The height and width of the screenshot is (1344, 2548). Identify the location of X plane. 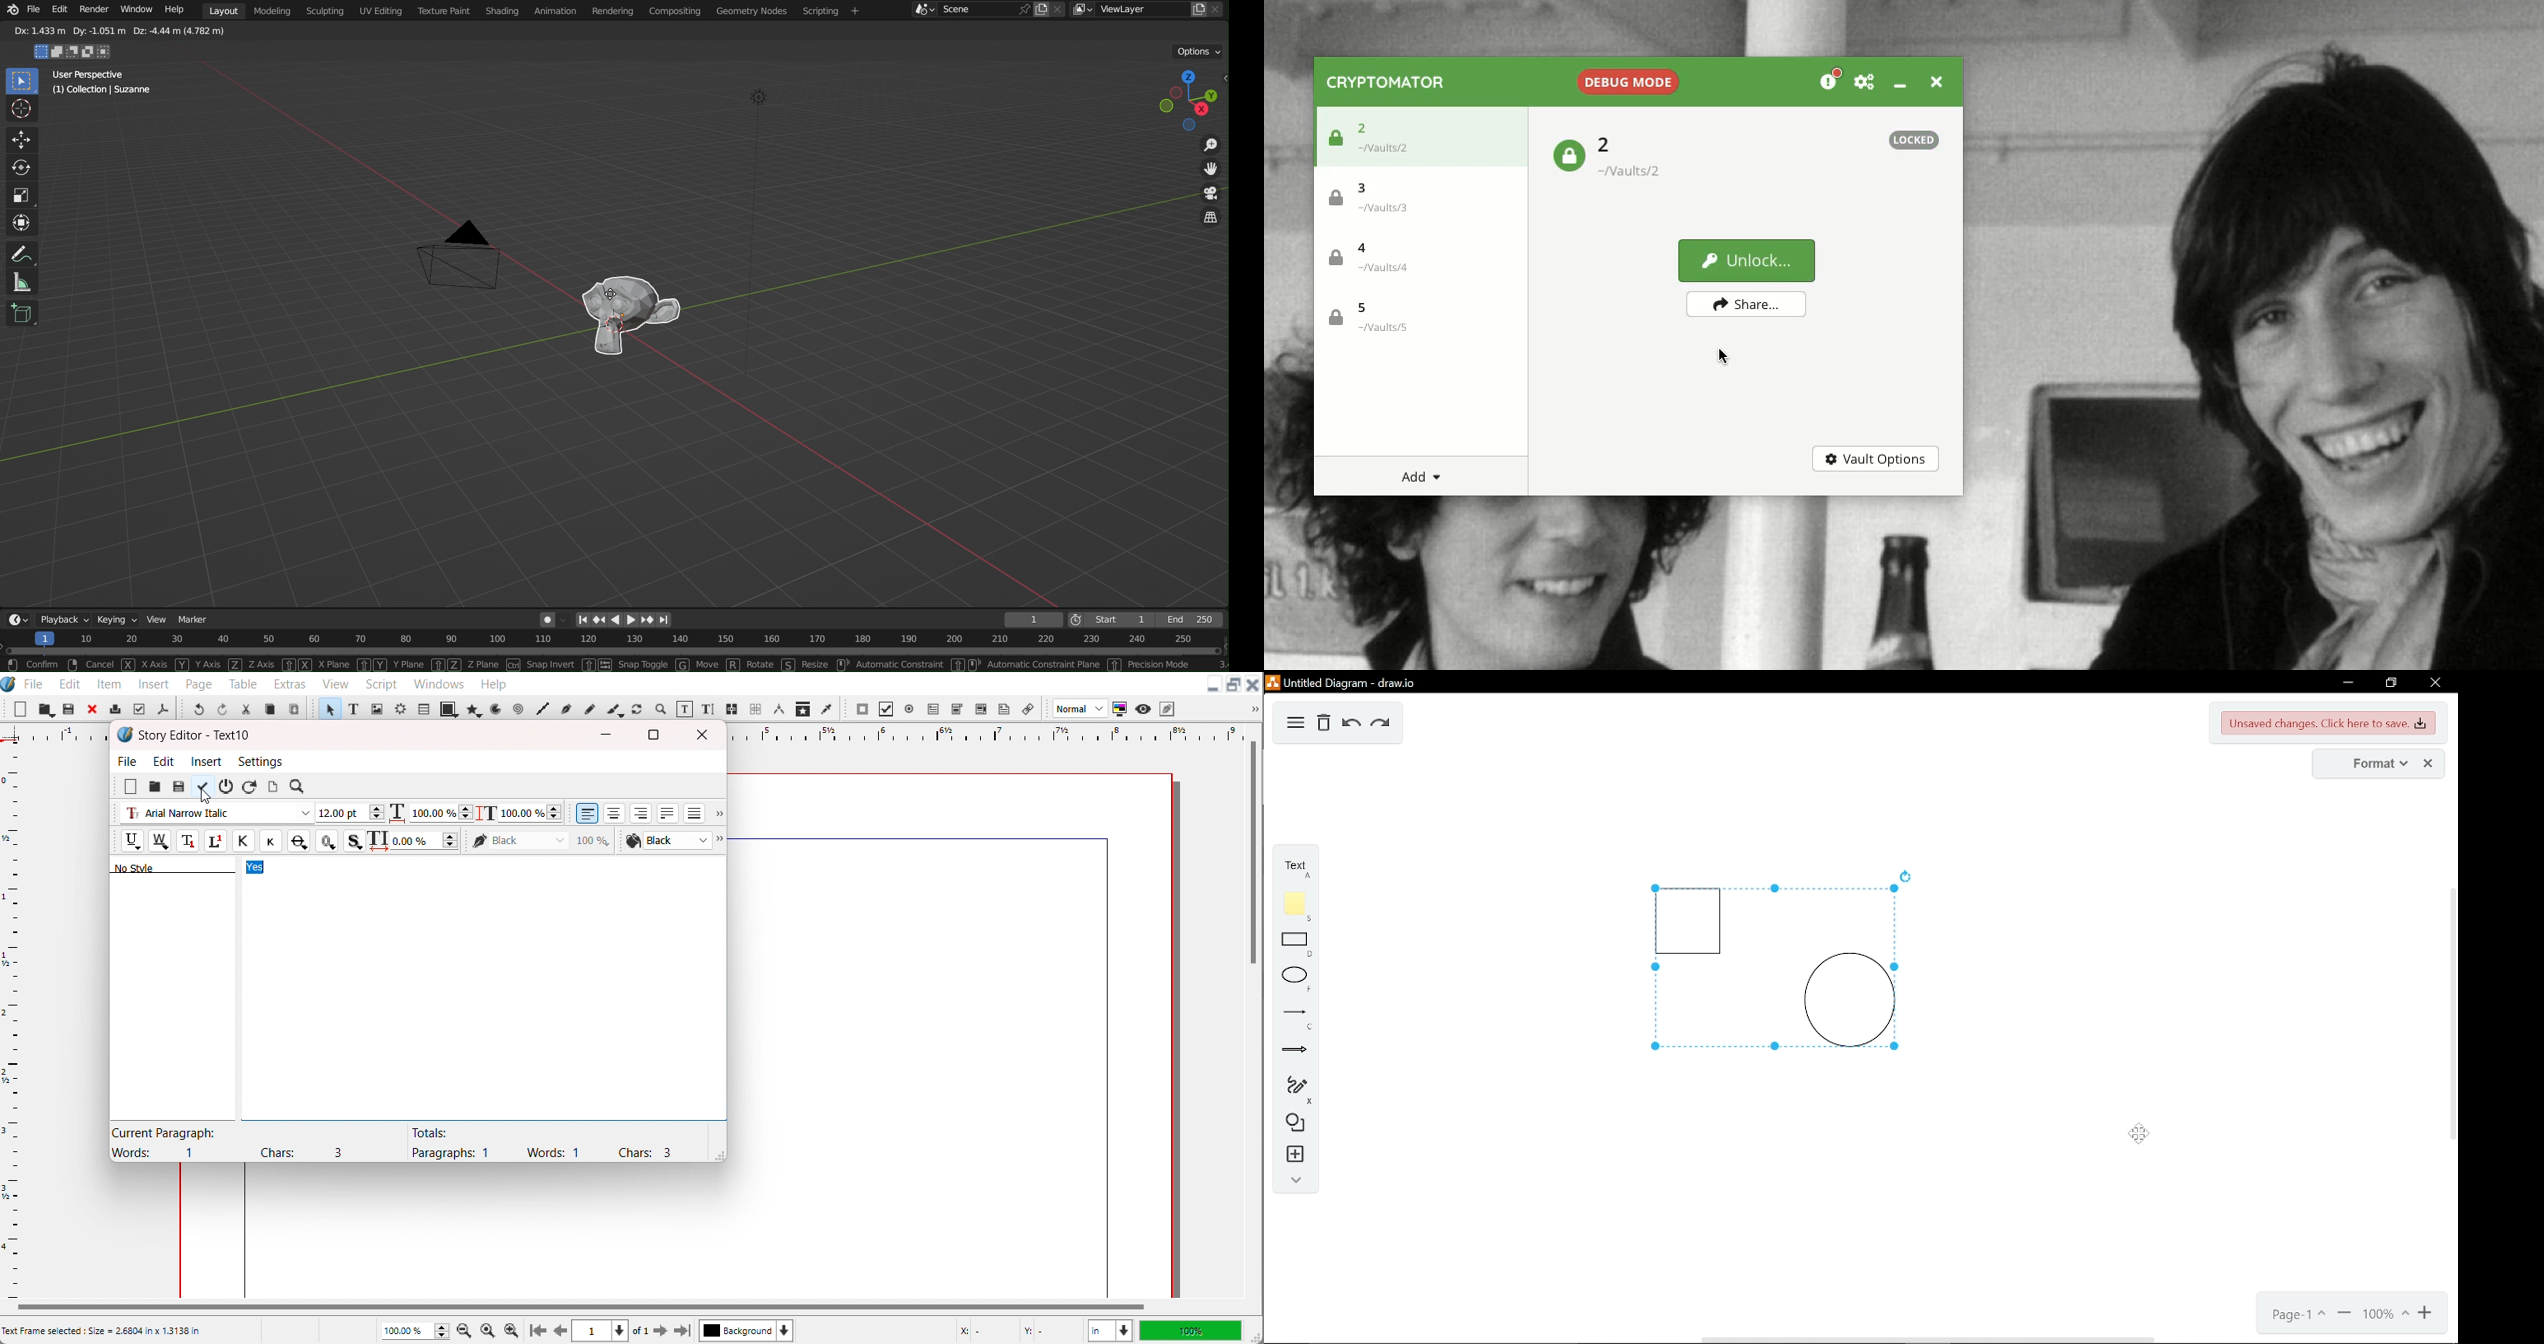
(335, 664).